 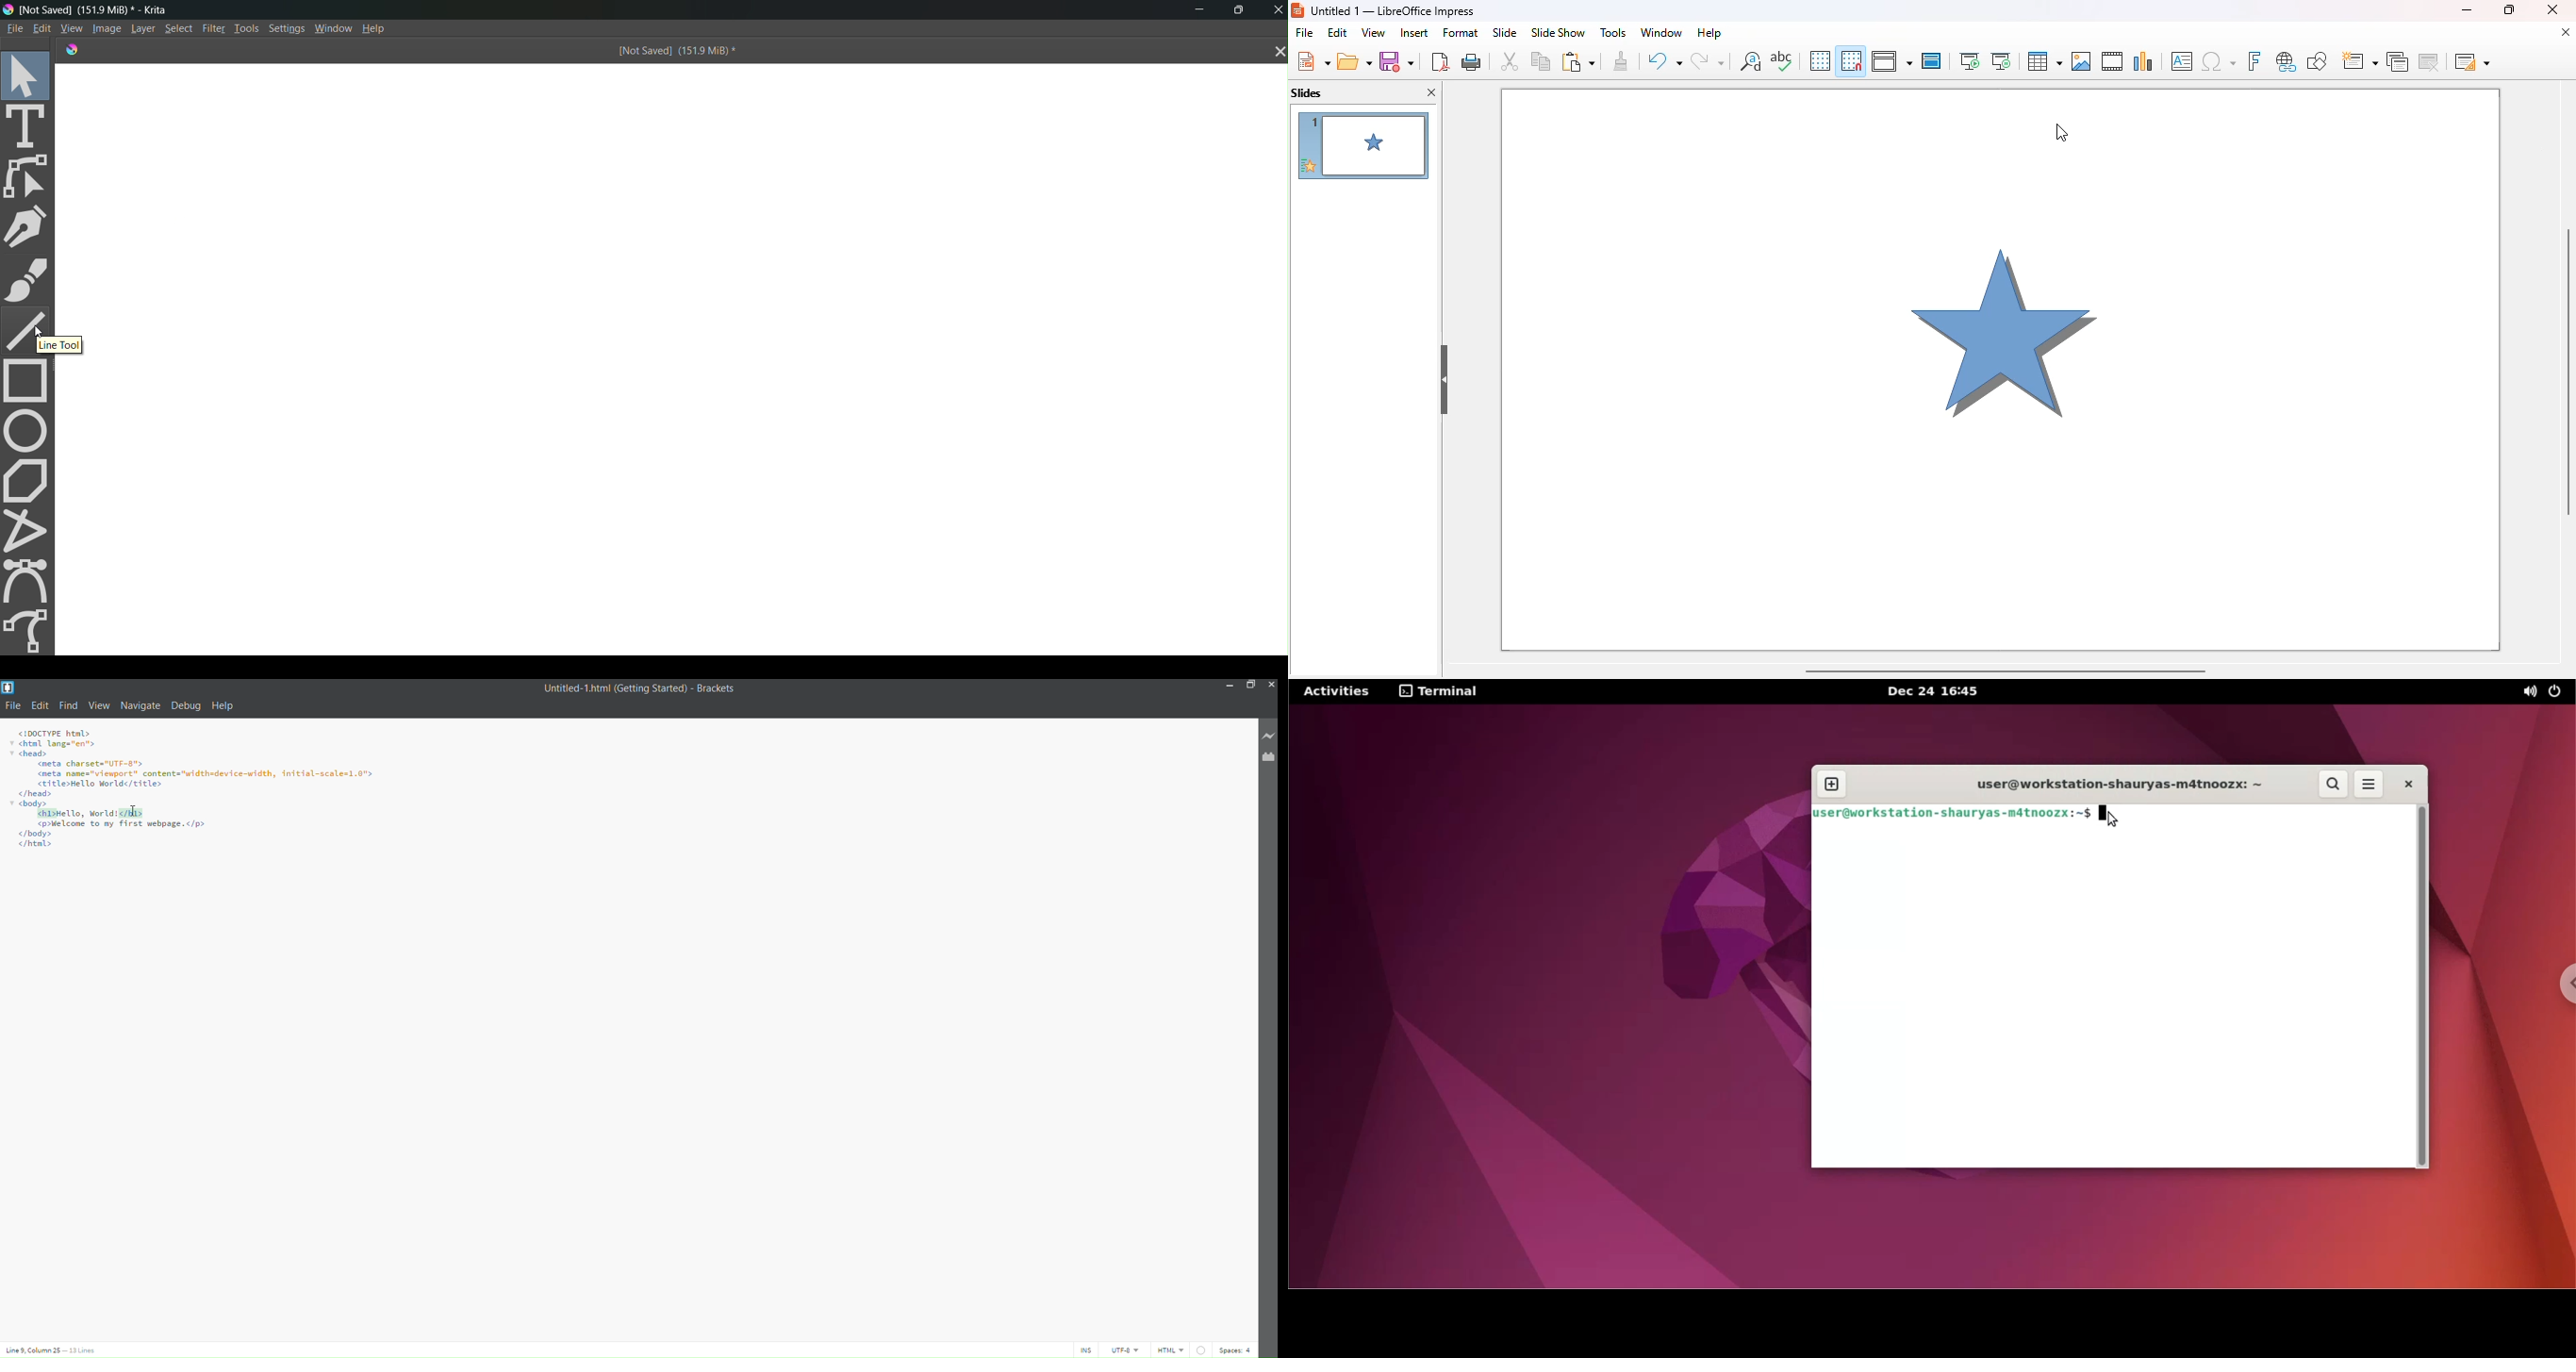 I want to click on Layer, so click(x=140, y=29).